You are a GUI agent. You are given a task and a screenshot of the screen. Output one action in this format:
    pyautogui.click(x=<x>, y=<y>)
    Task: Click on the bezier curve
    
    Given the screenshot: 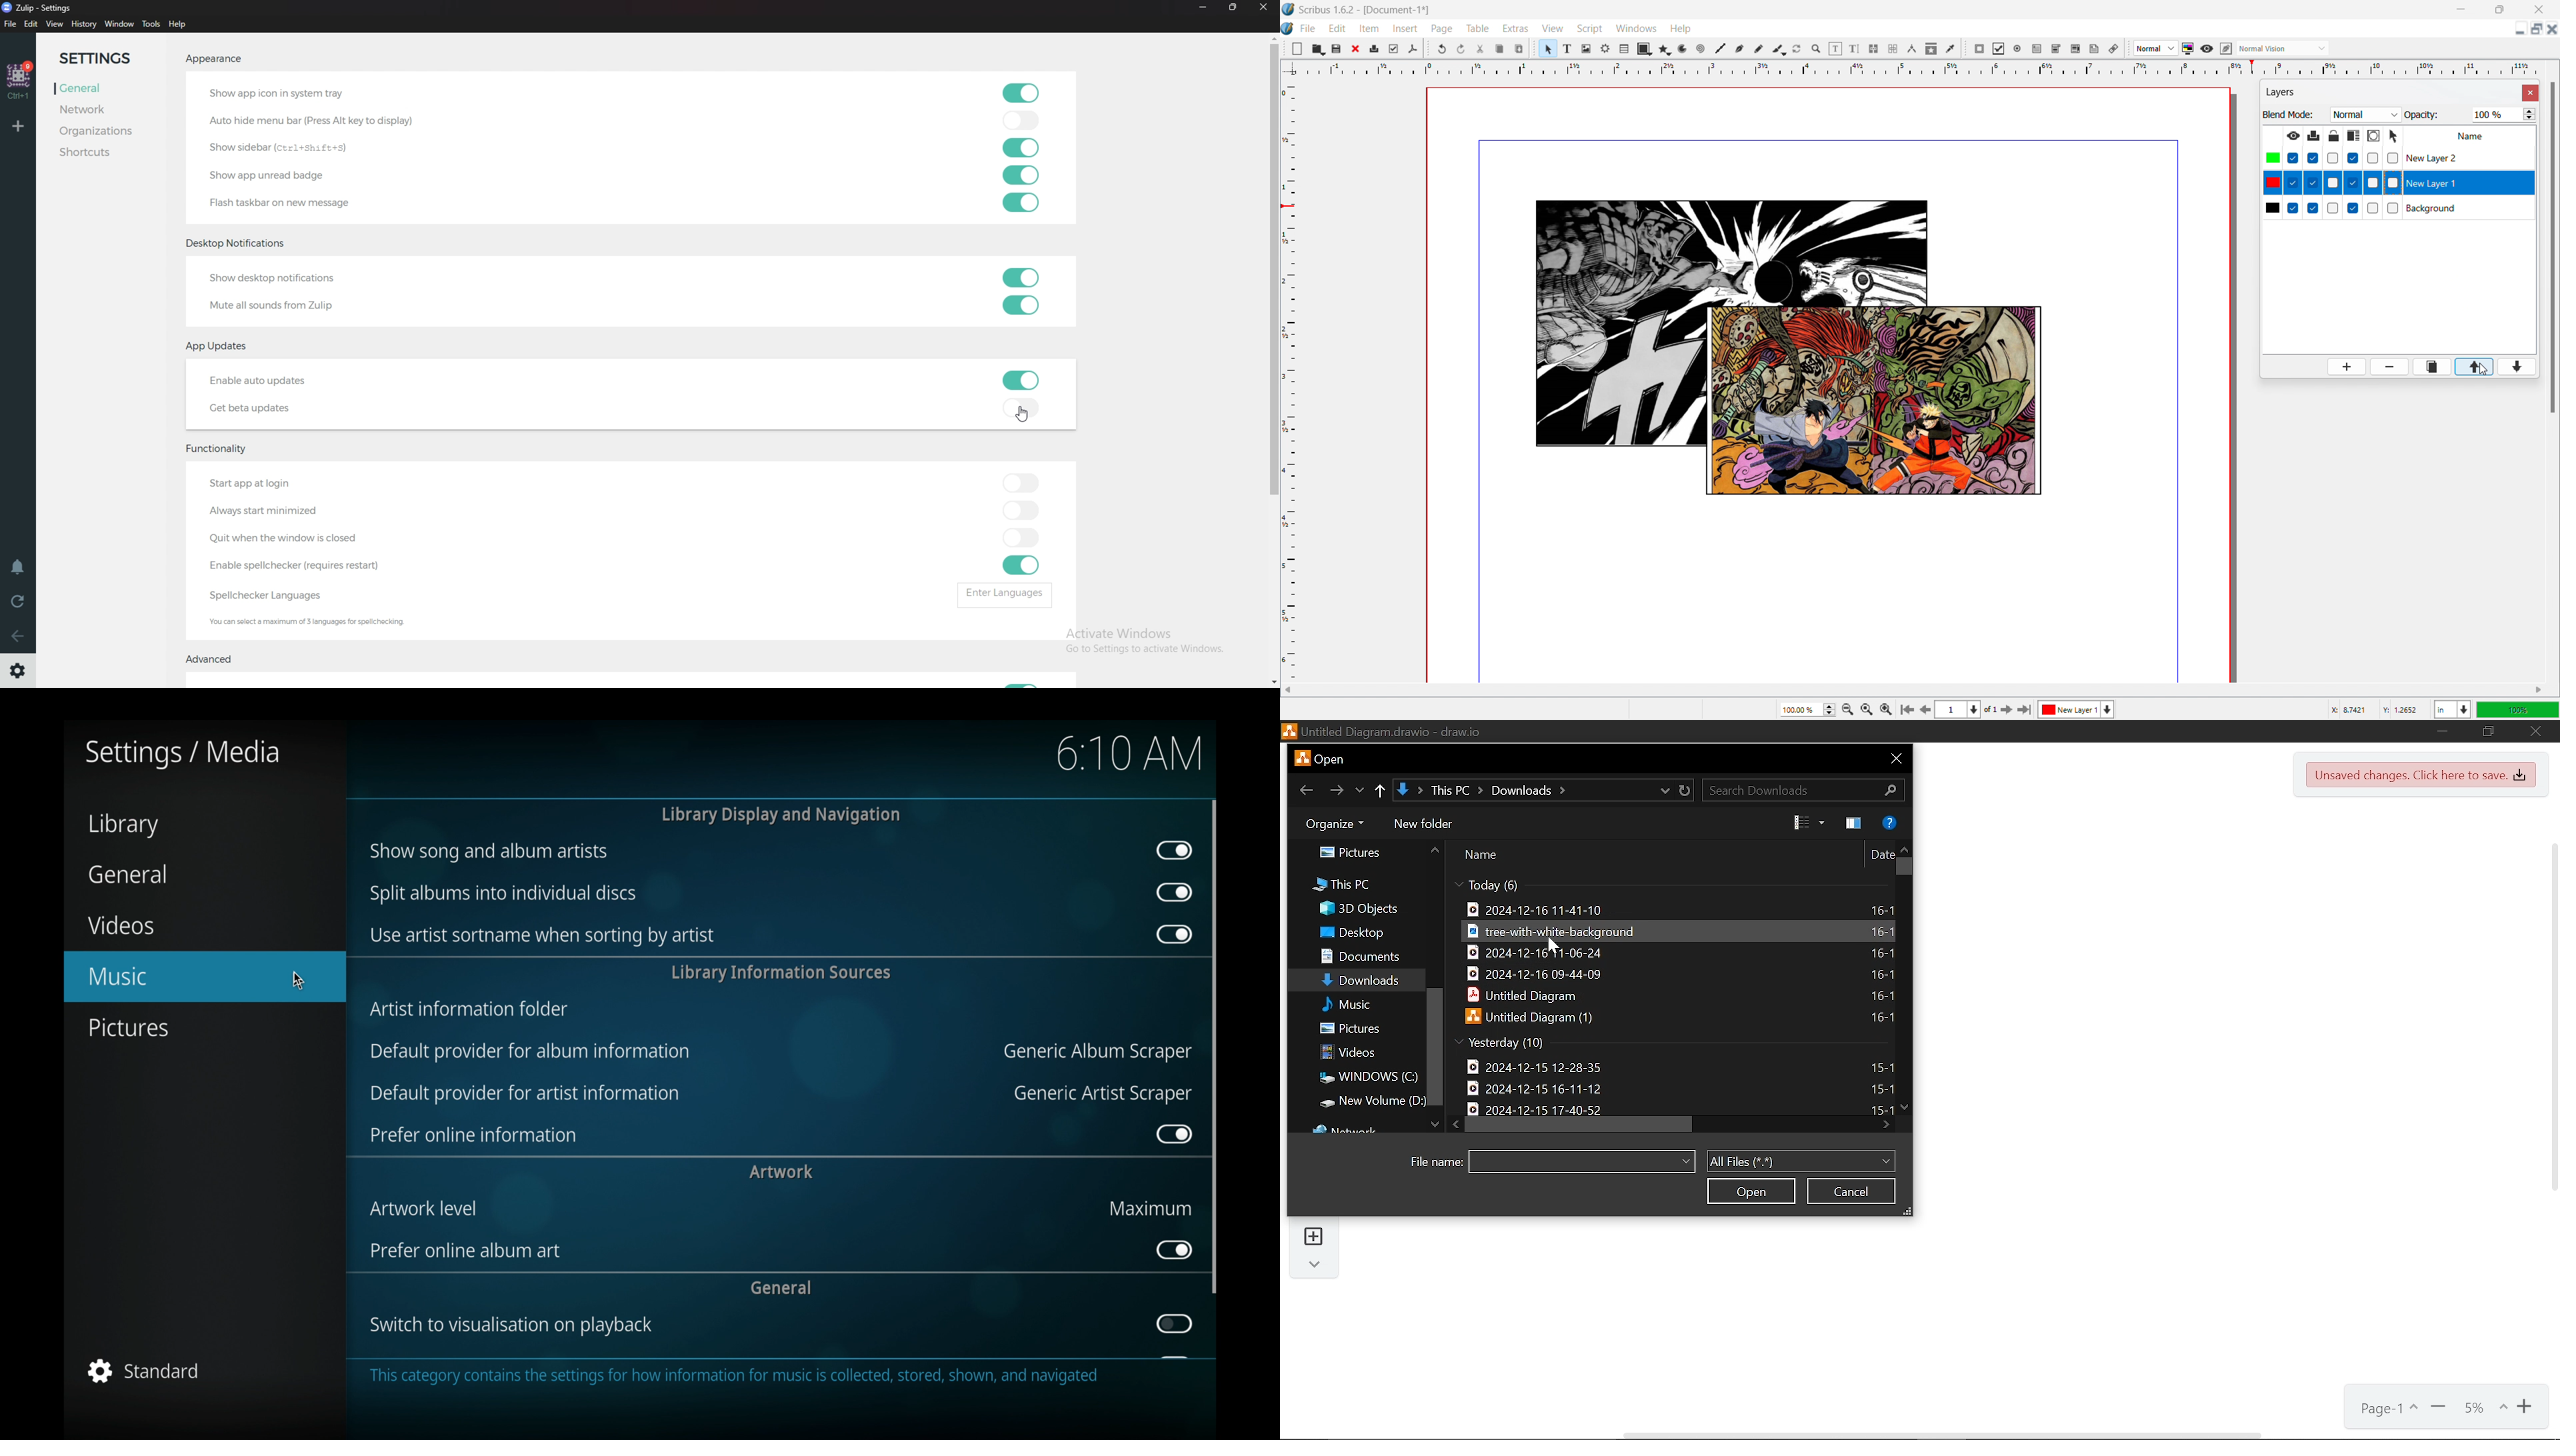 What is the action you would take?
    pyautogui.click(x=1739, y=49)
    